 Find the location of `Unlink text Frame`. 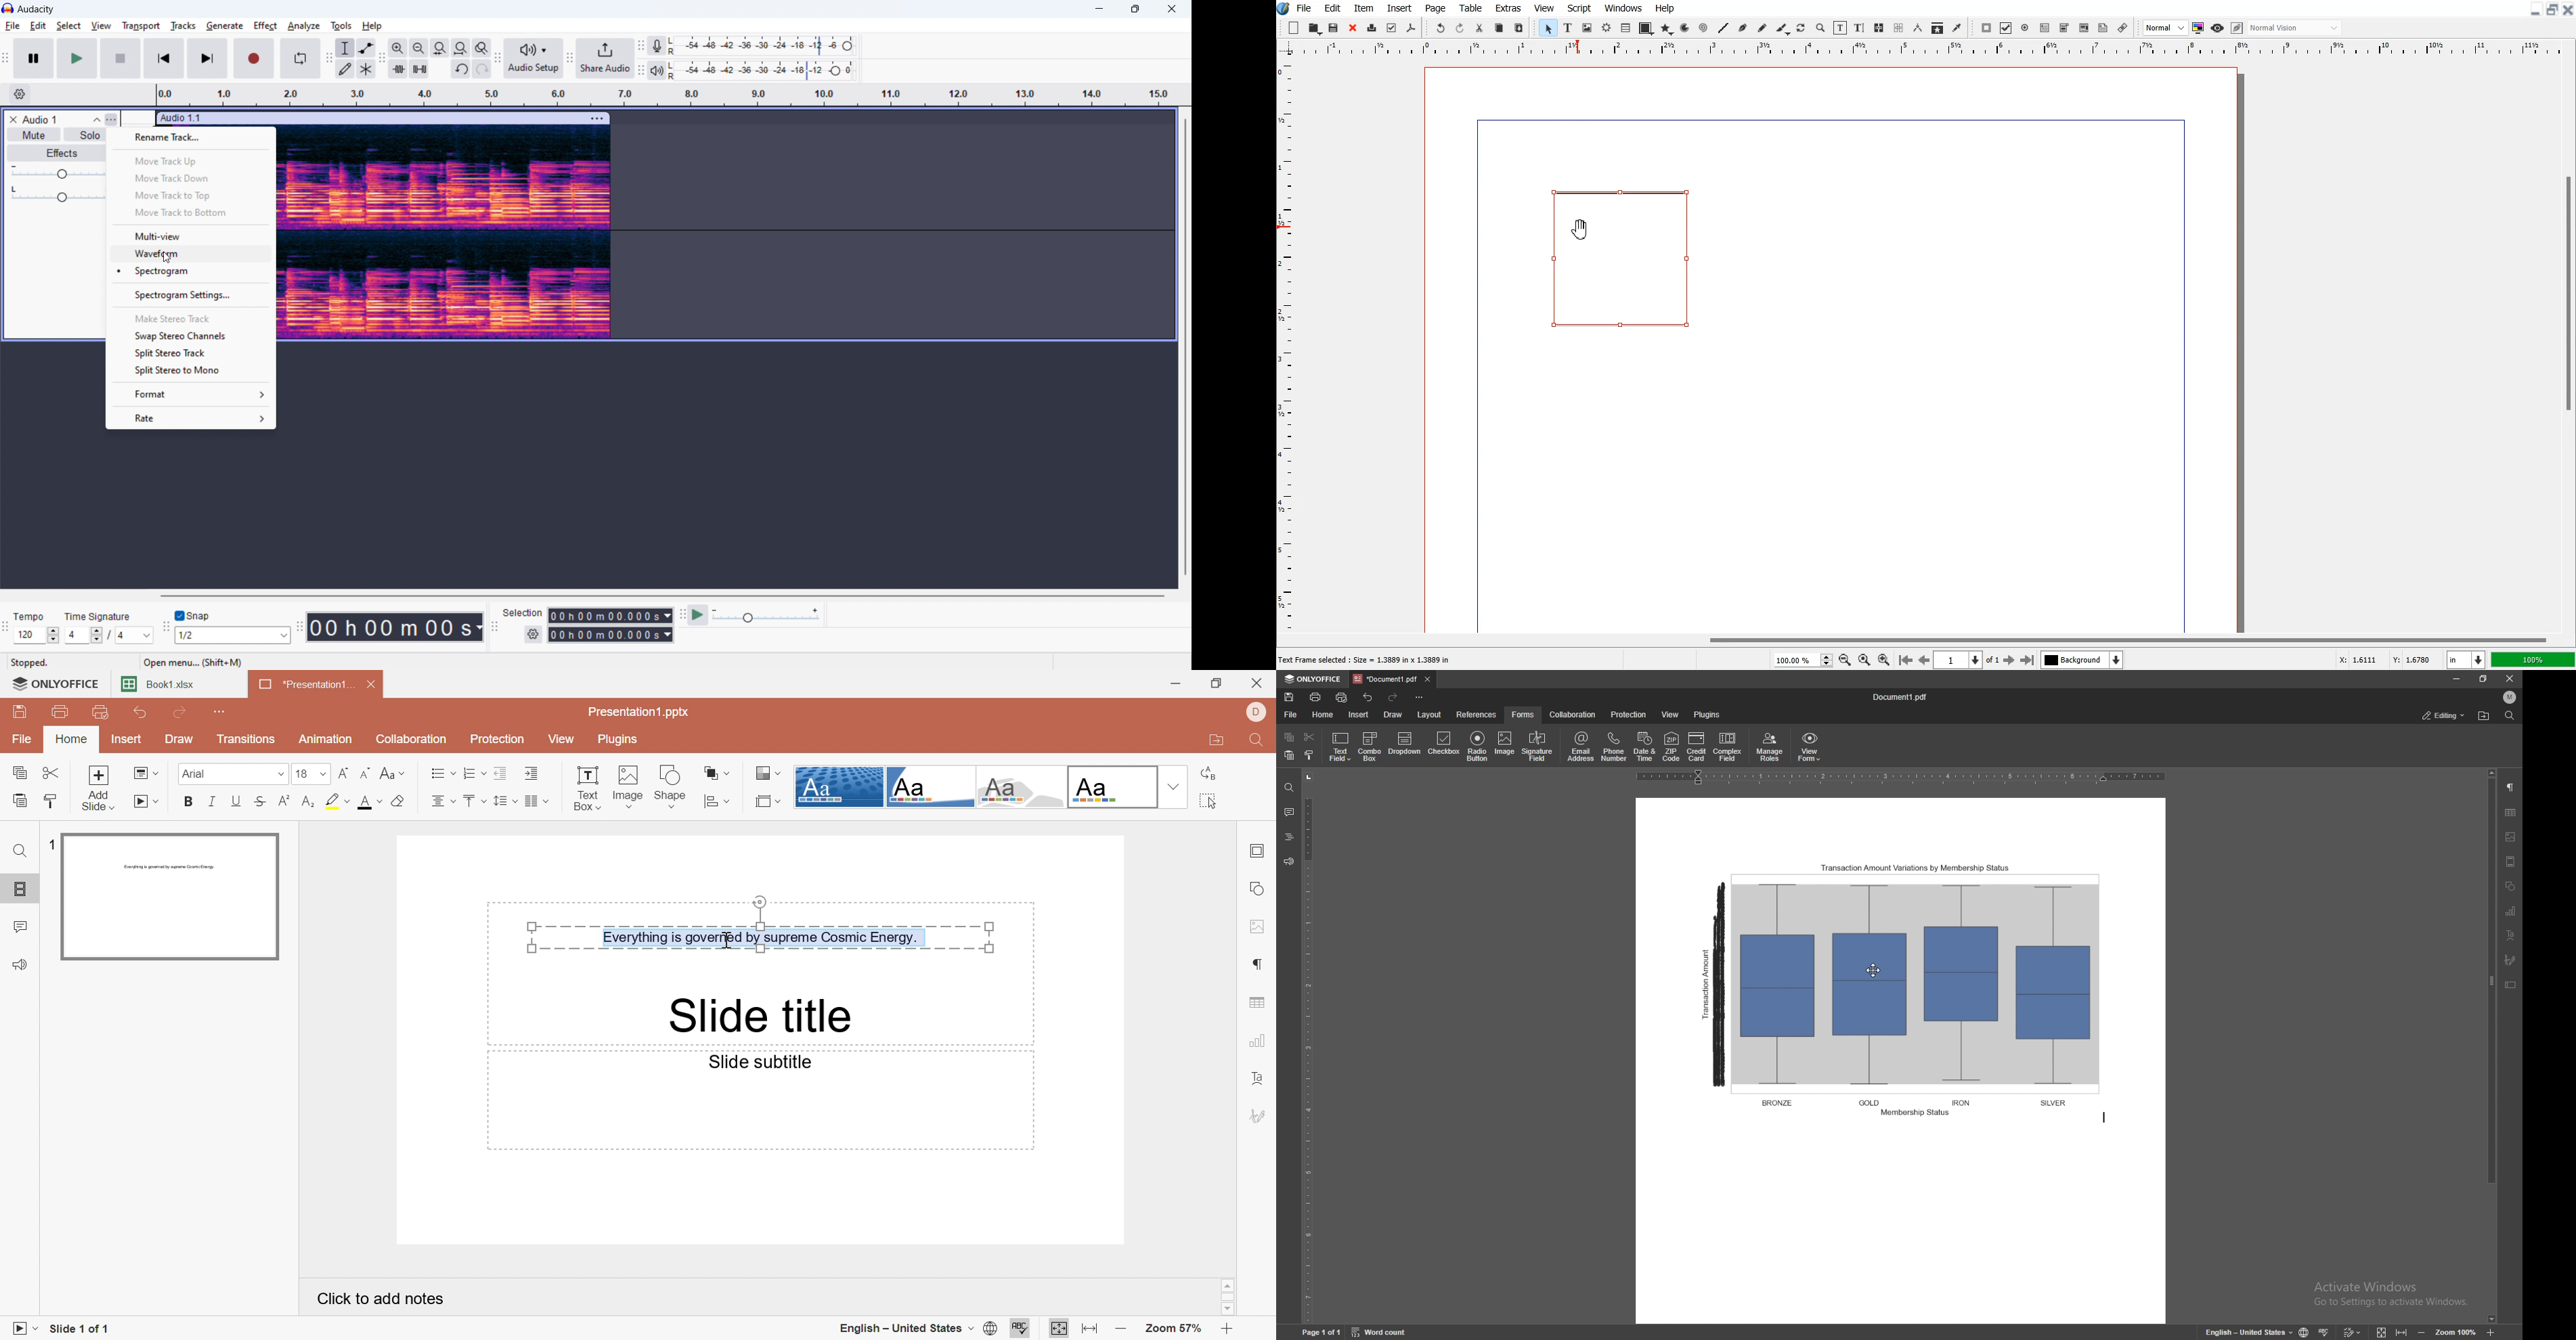

Unlink text Frame is located at coordinates (1899, 28).